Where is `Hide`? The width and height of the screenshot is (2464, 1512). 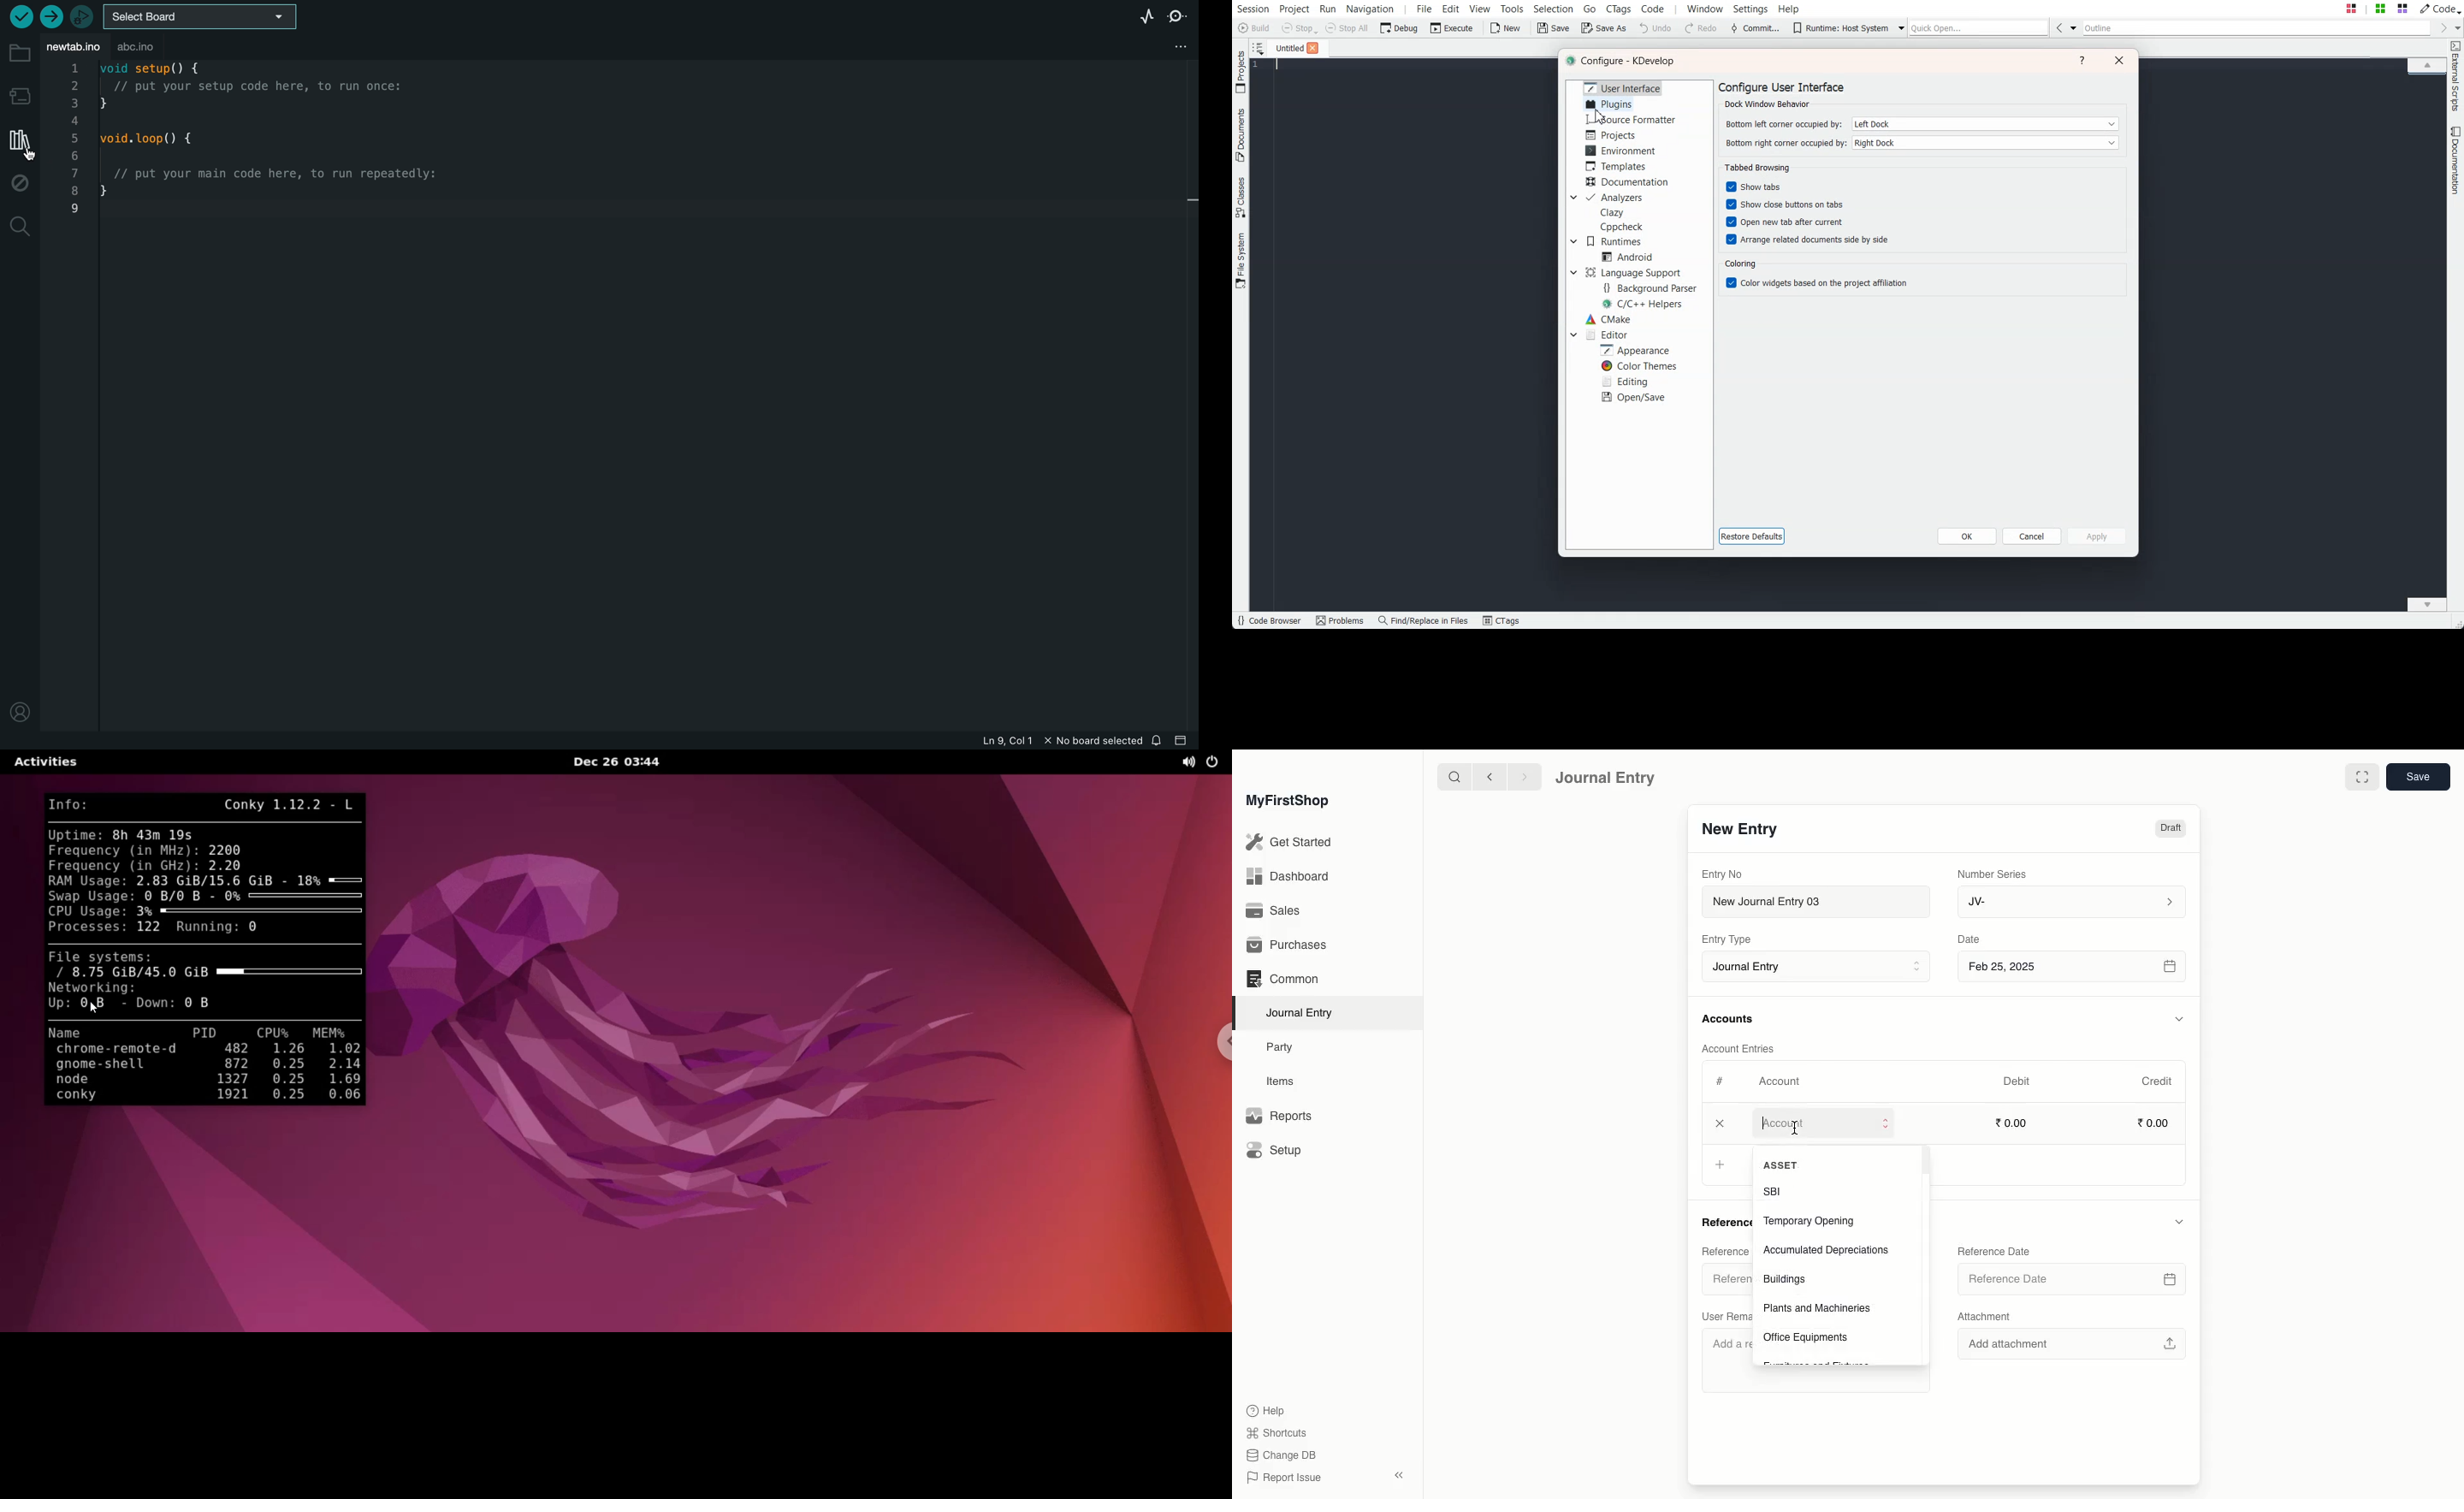 Hide is located at coordinates (2183, 1223).